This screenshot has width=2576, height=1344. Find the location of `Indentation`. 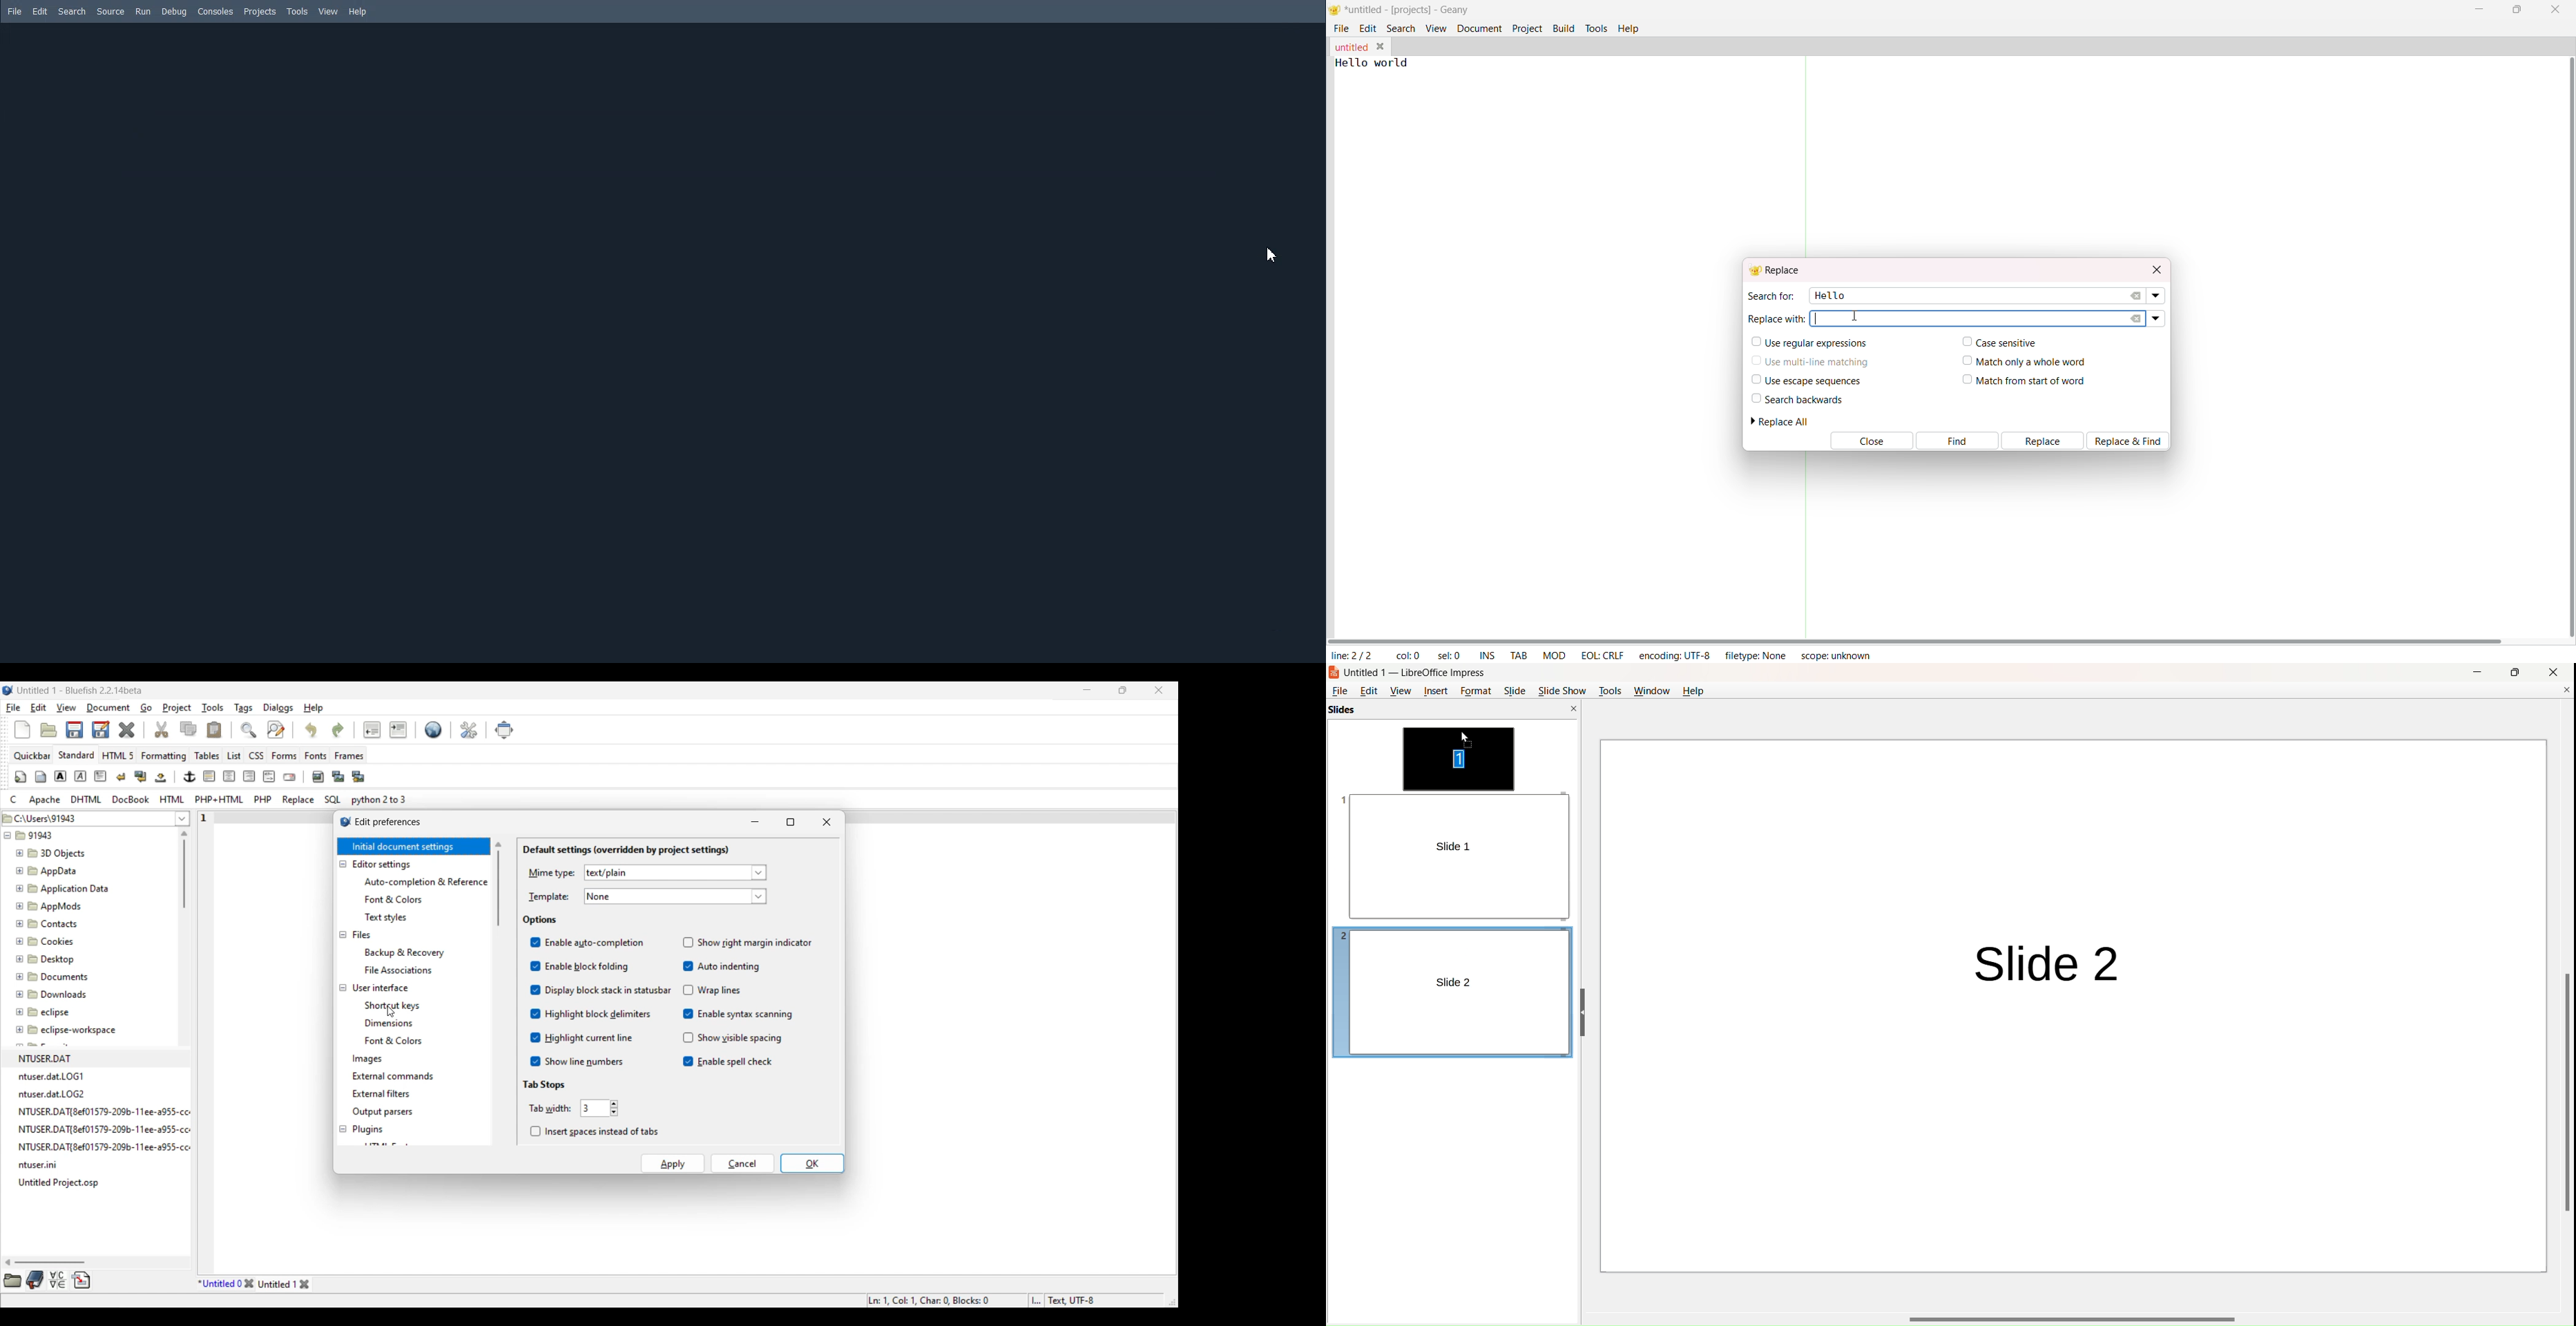

Indentation is located at coordinates (385, 729).